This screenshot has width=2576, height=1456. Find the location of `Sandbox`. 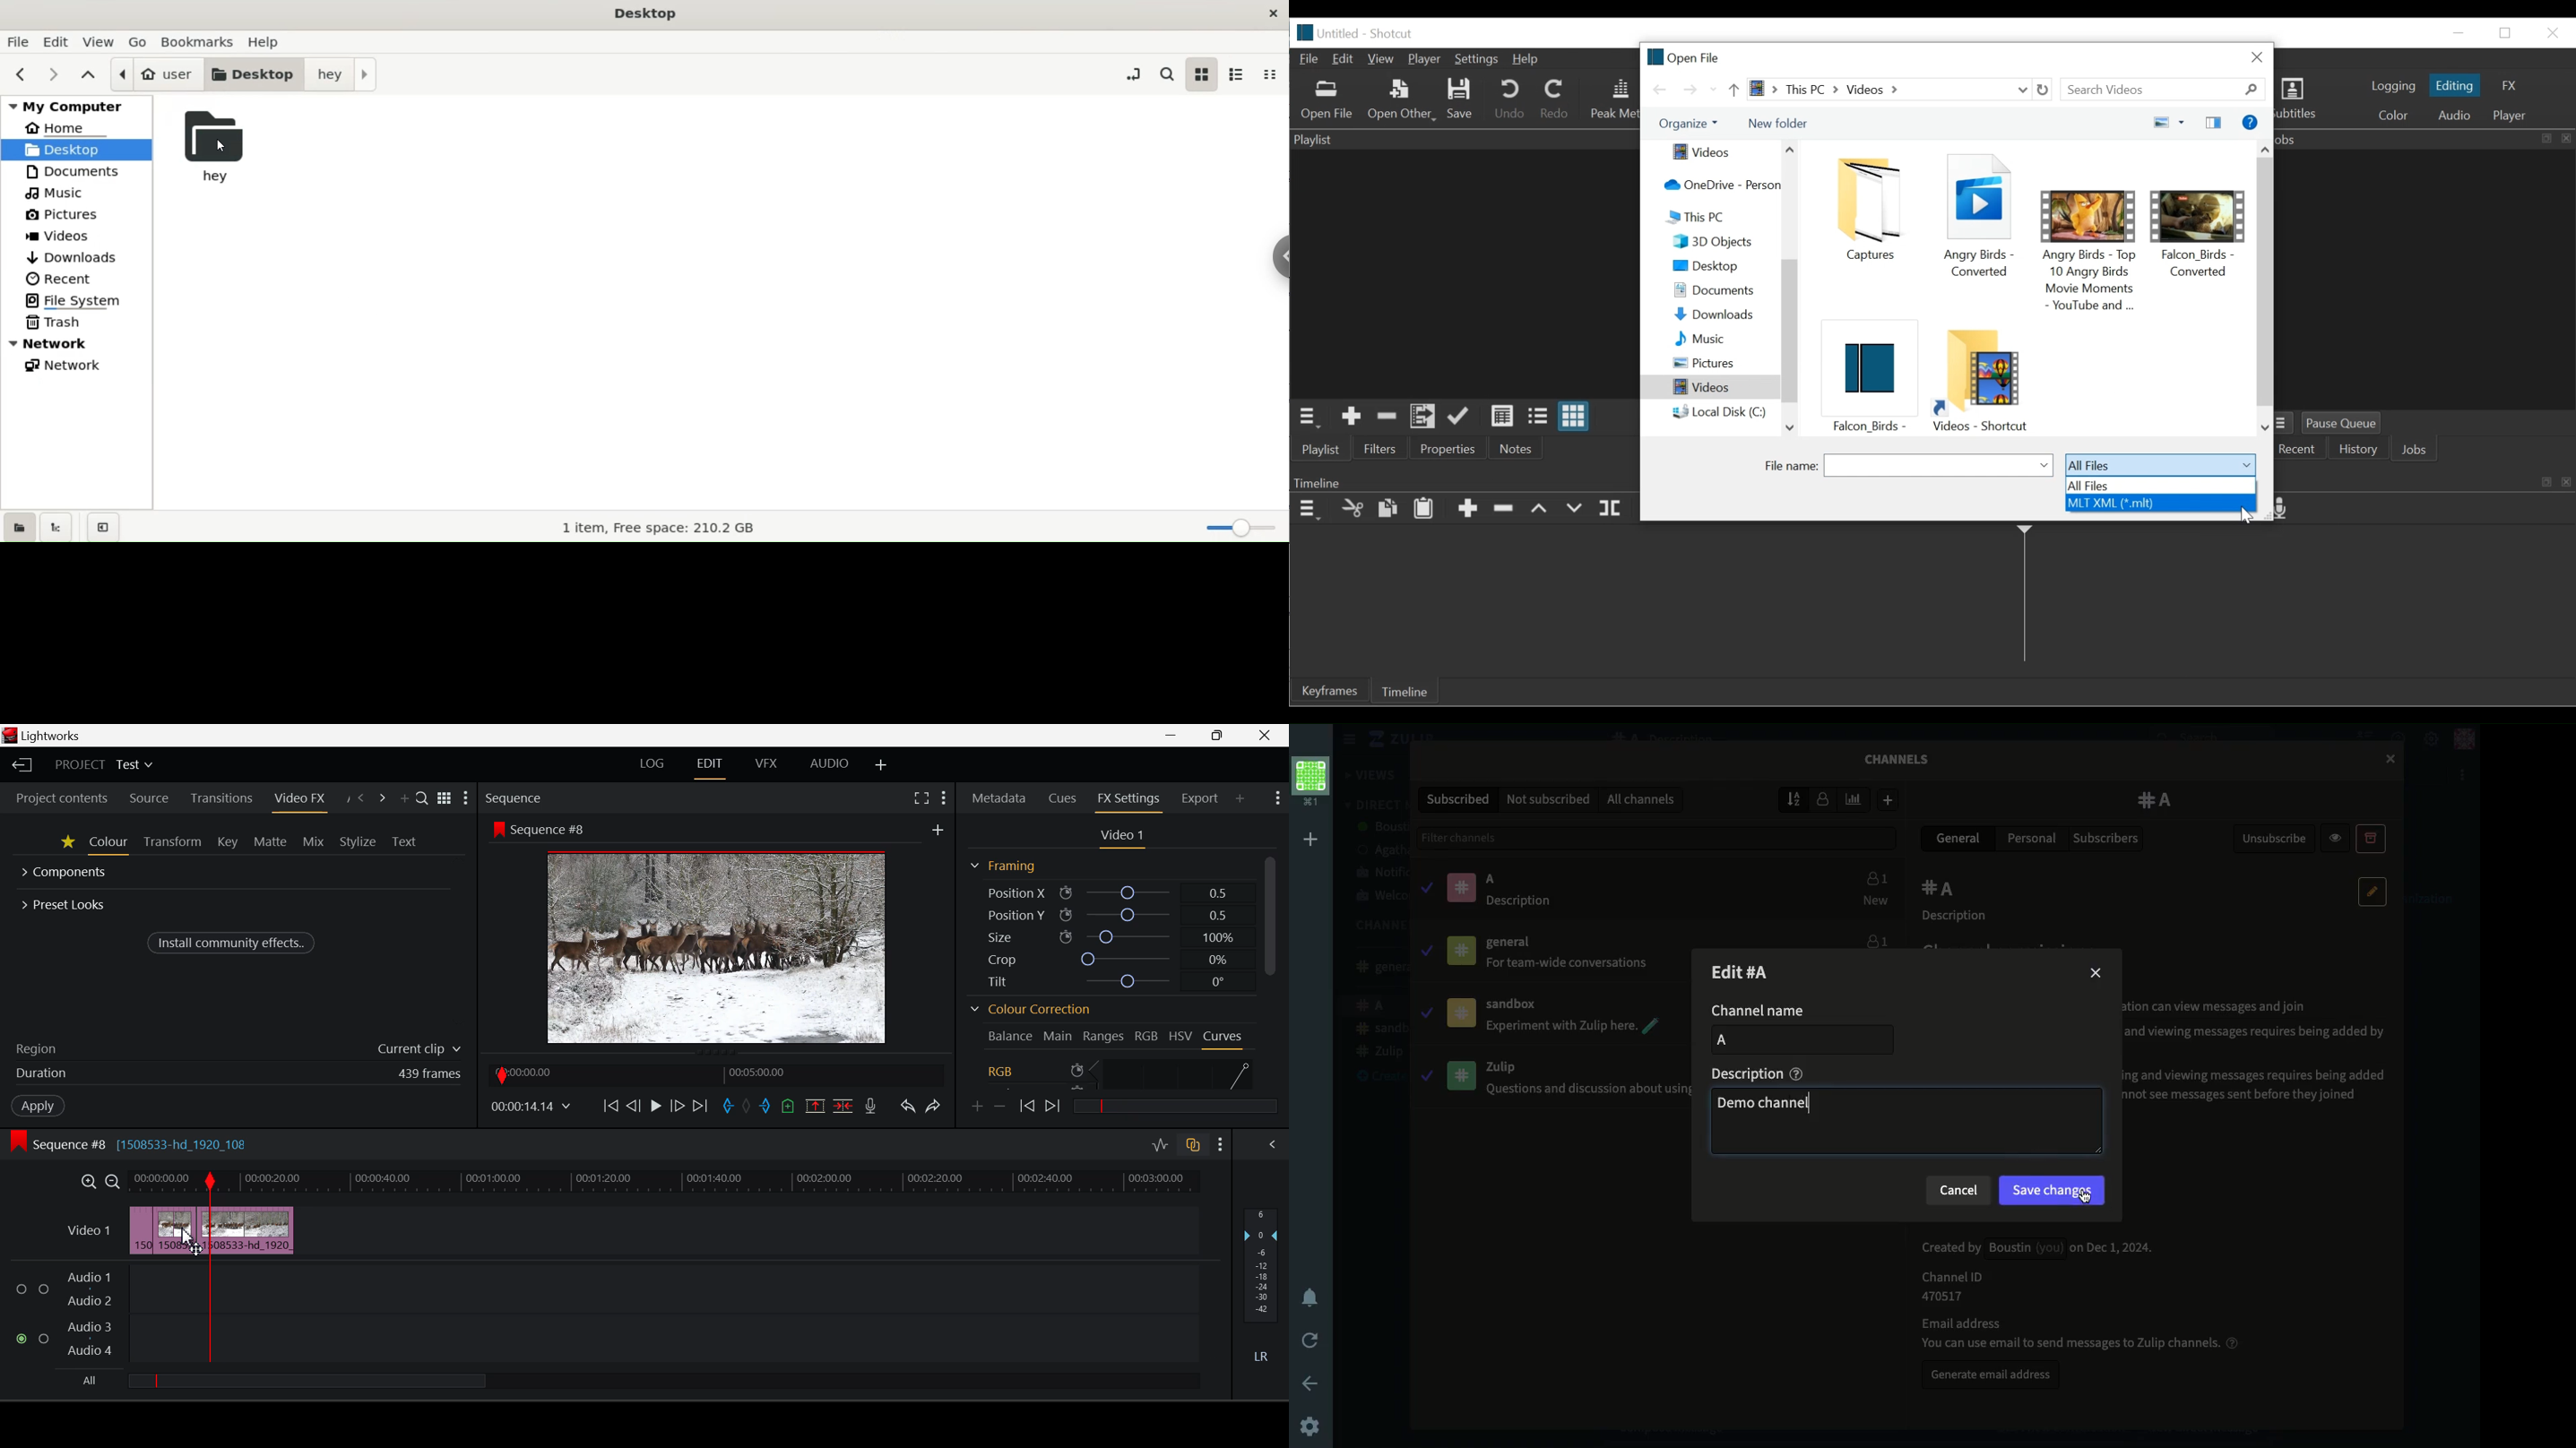

Sandbox is located at coordinates (1380, 1030).